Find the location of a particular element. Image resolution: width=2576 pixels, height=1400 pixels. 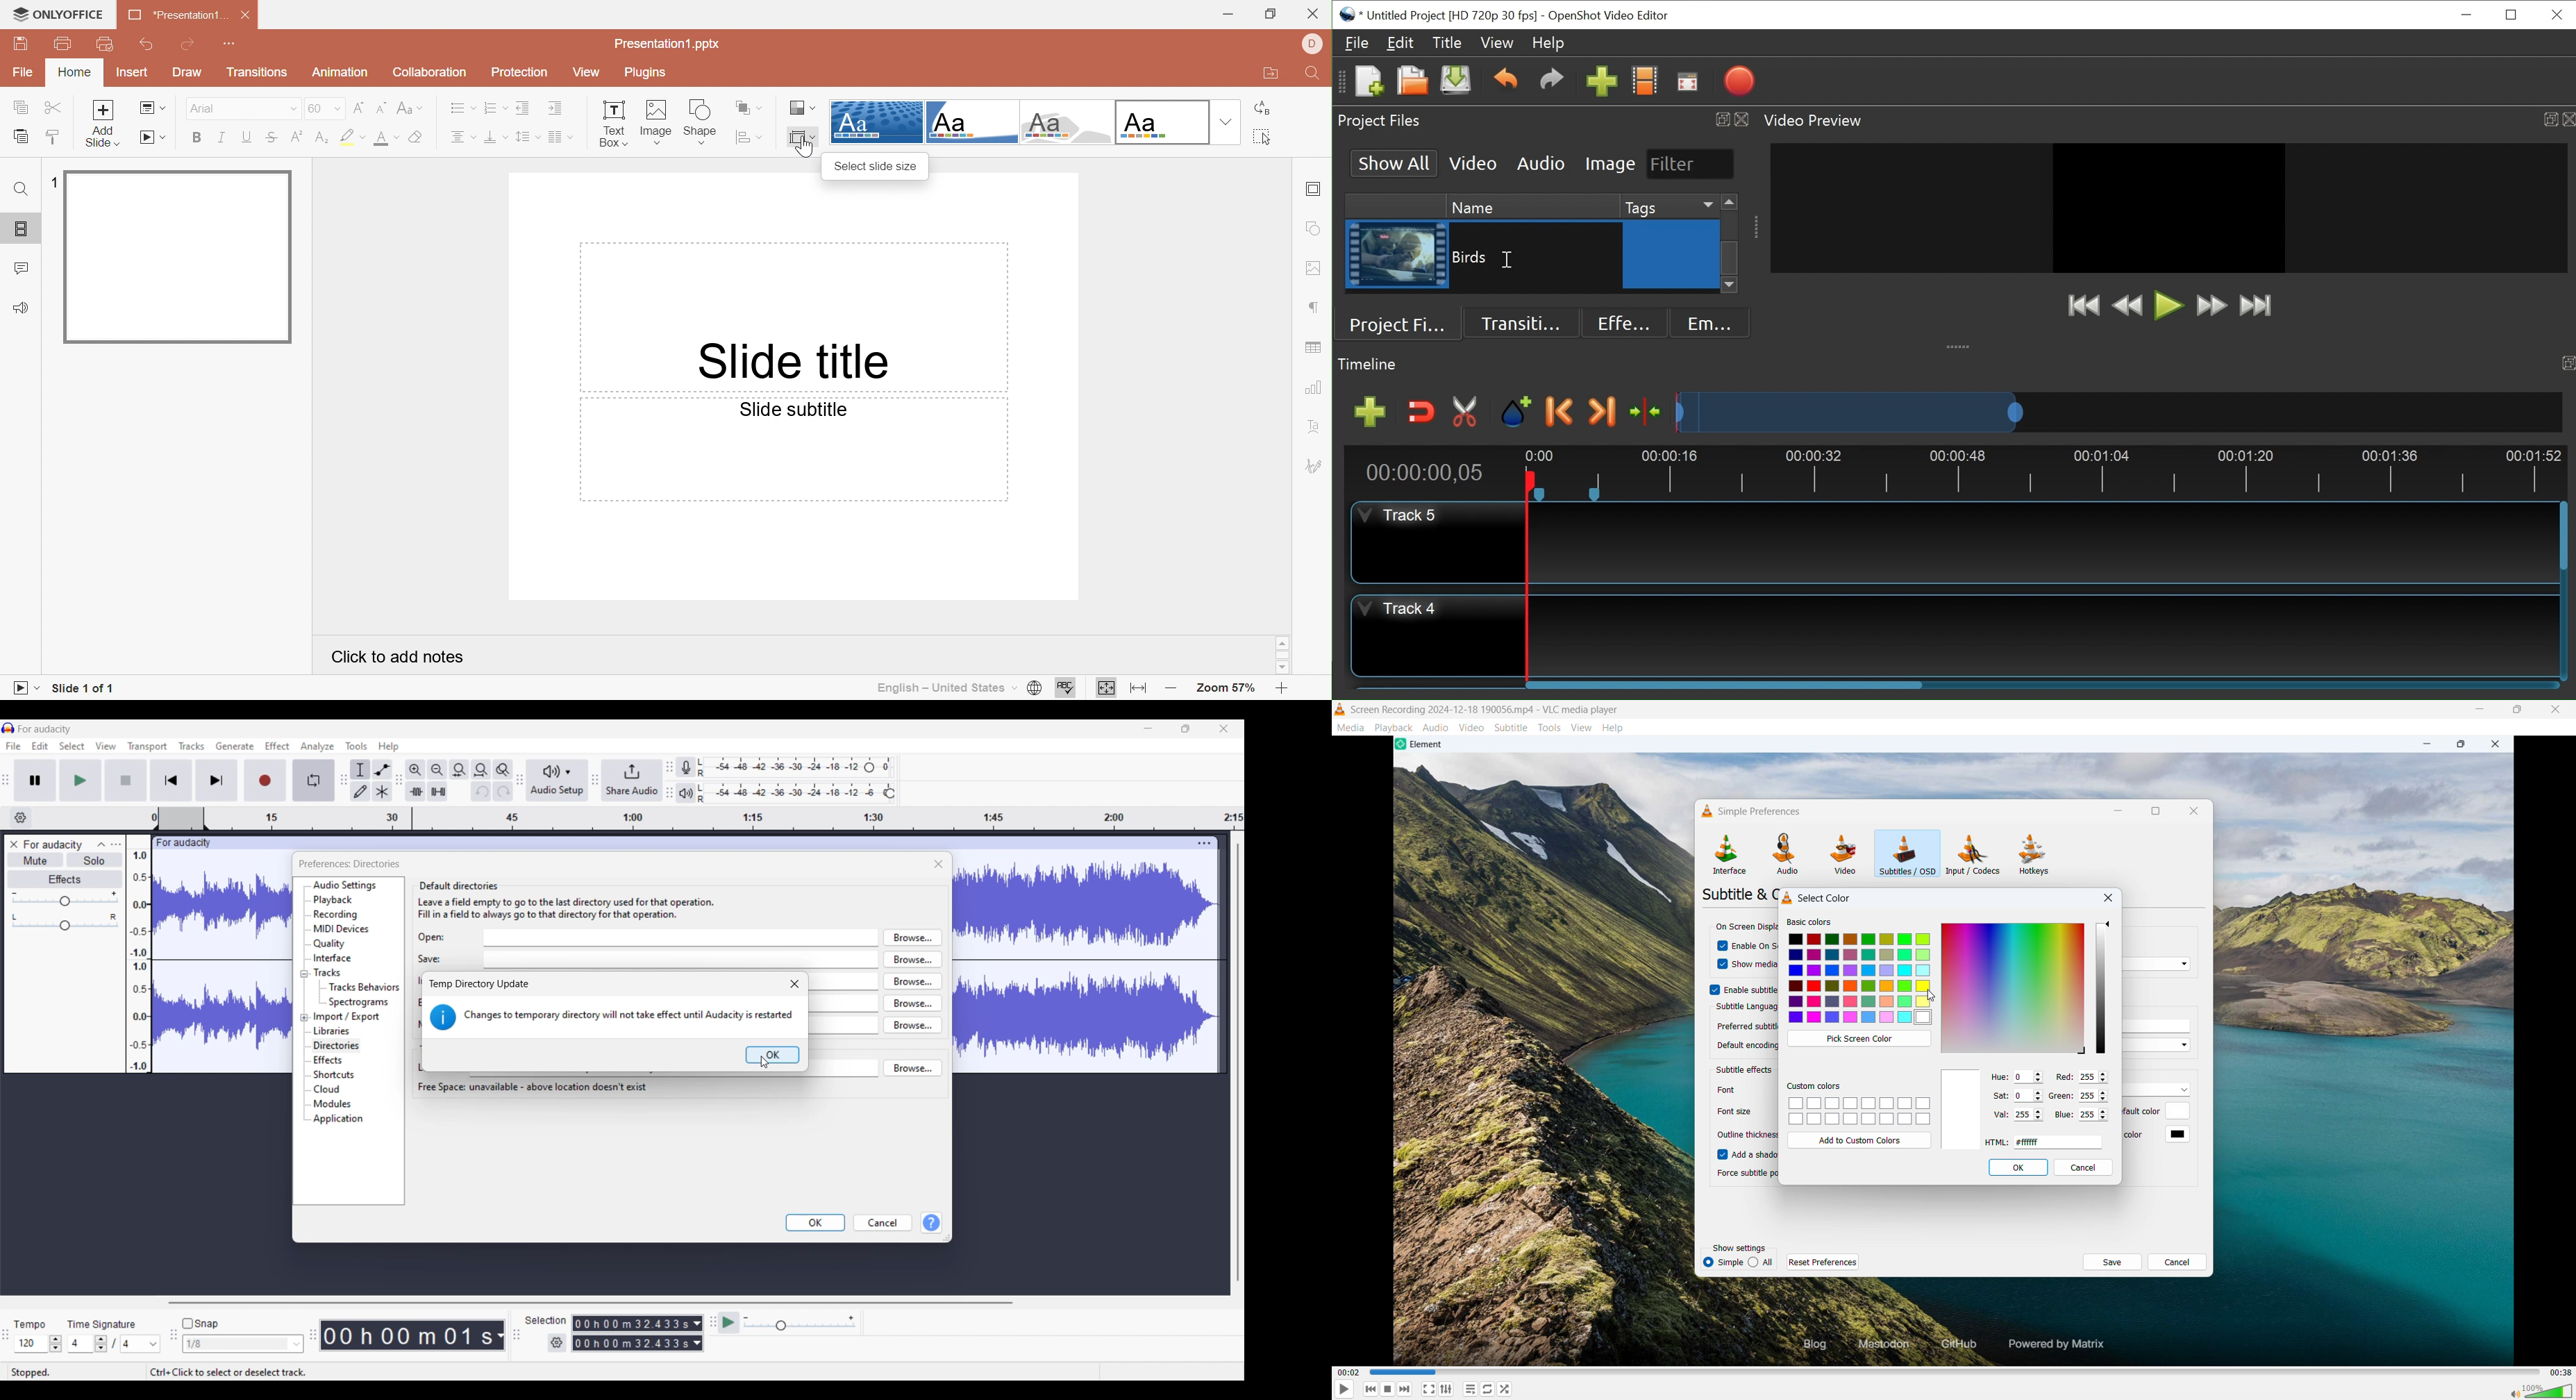

Colours to select from  is located at coordinates (1861, 979).